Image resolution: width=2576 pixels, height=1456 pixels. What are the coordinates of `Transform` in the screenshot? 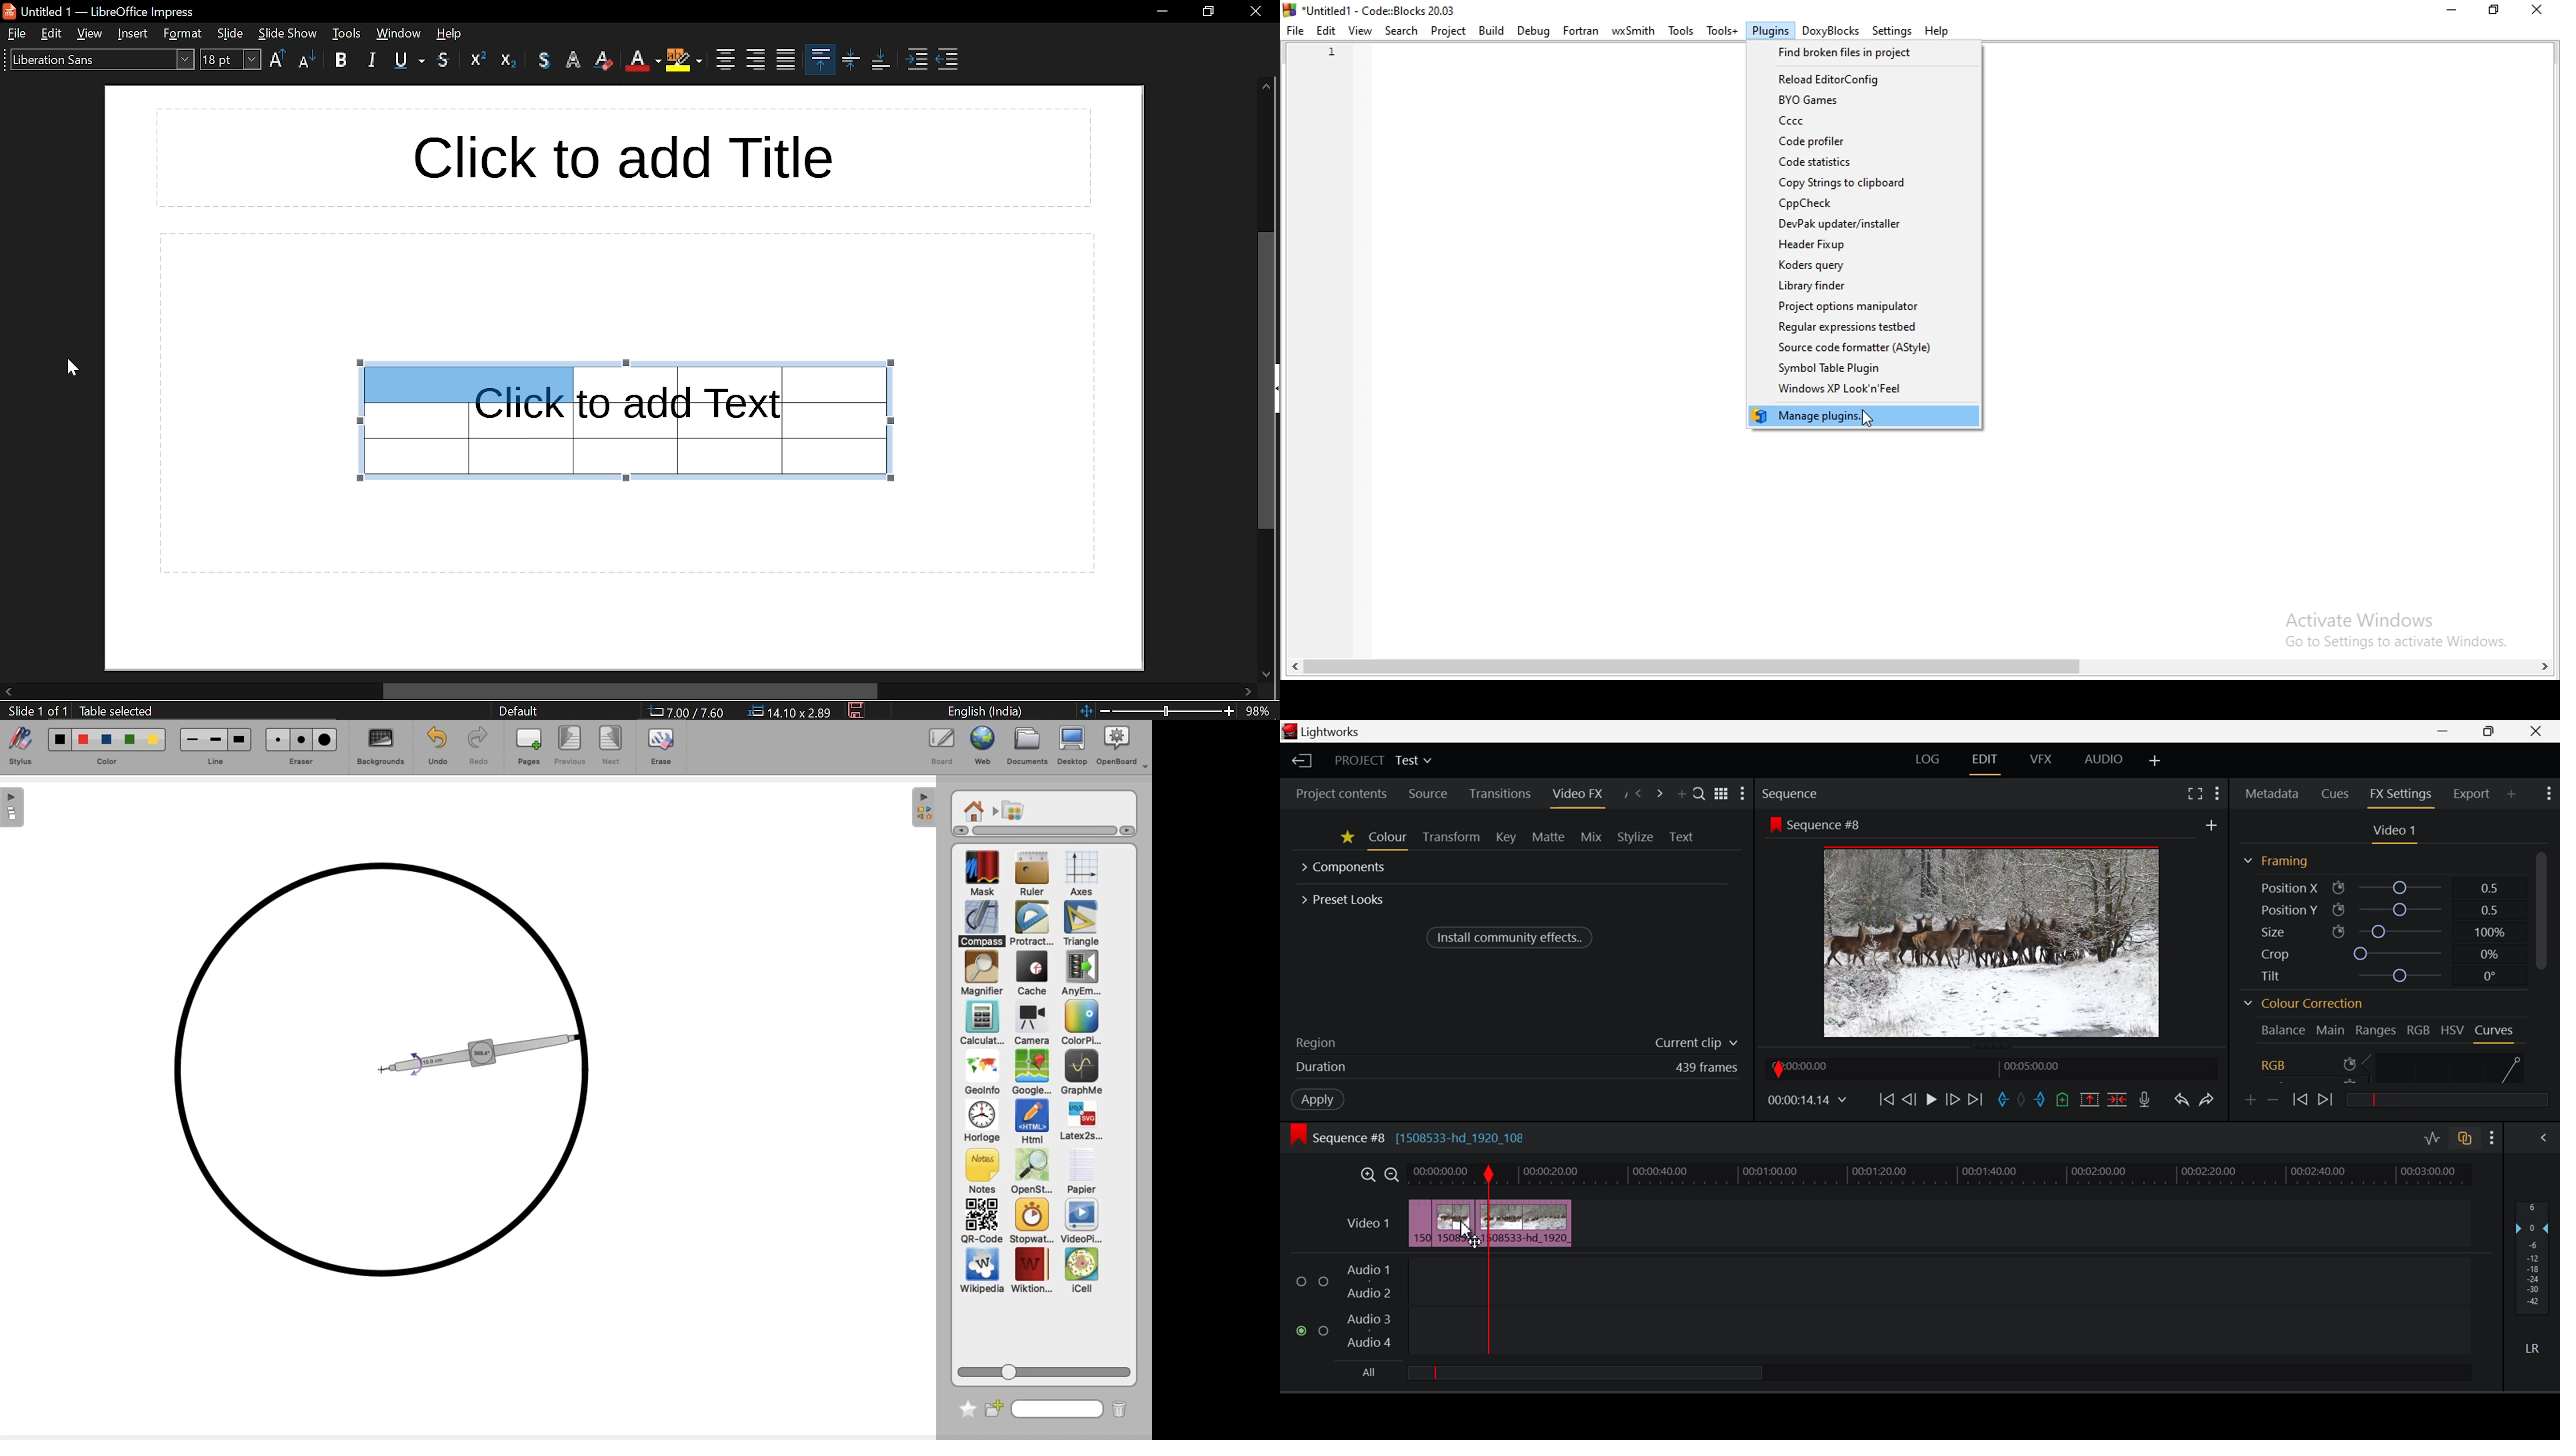 It's located at (1449, 839).